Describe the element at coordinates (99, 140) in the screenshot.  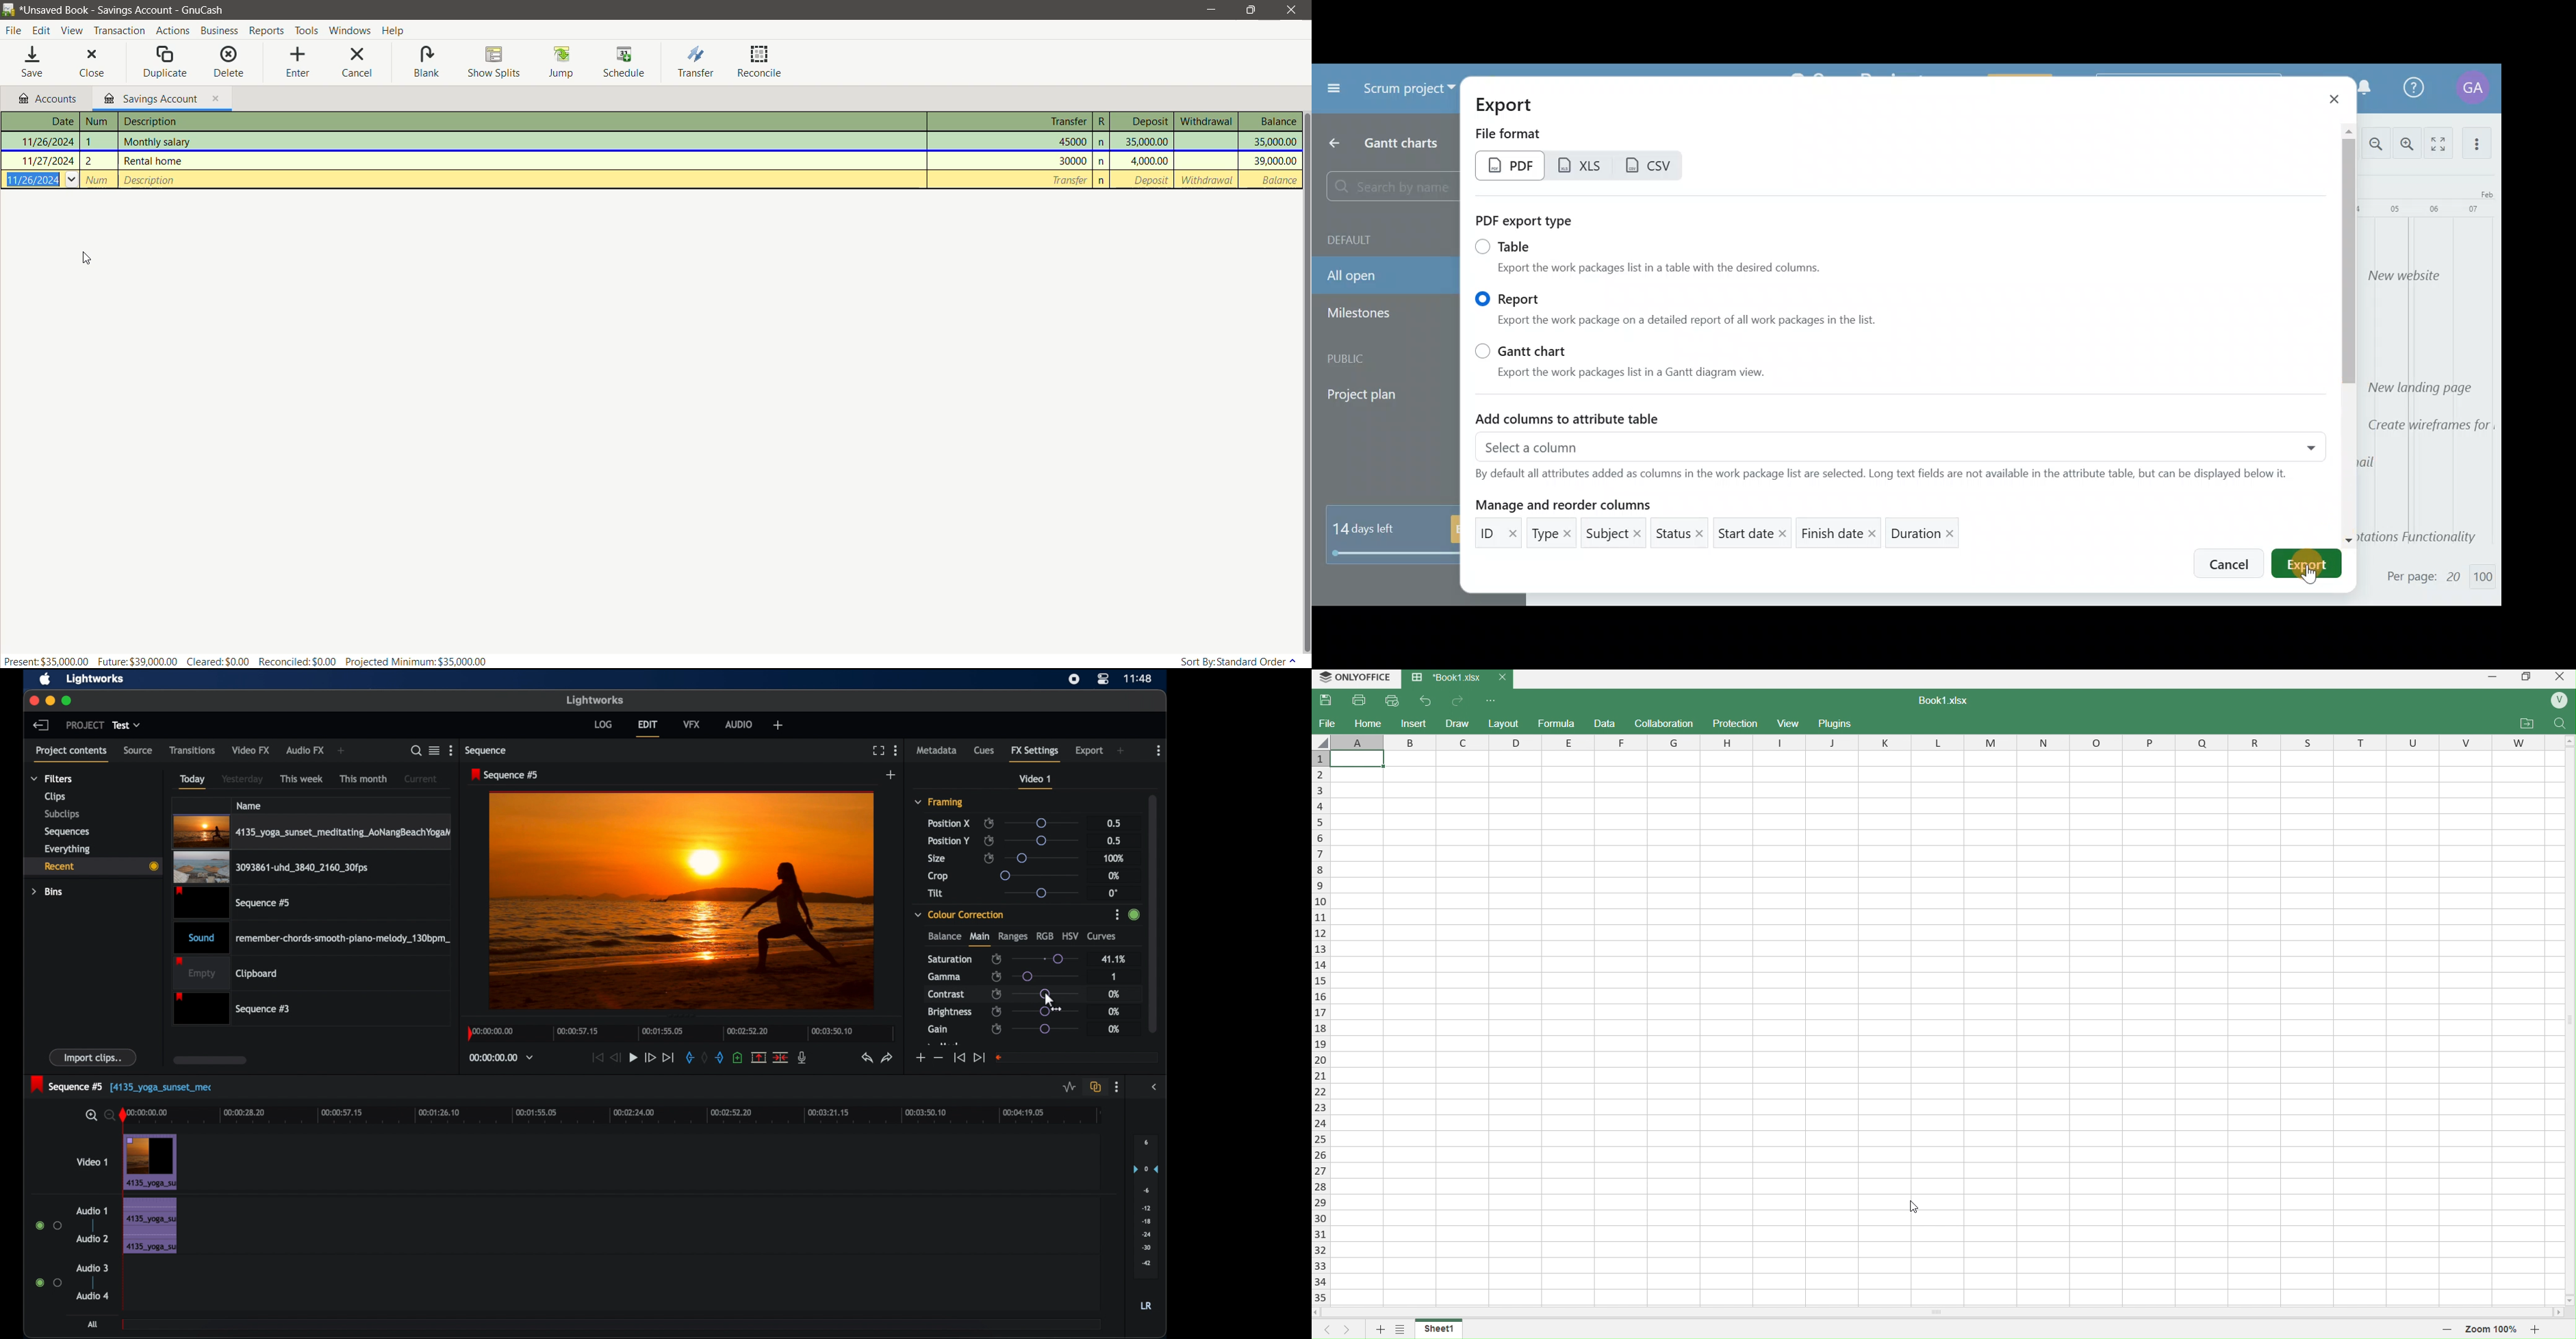
I see `1` at that location.